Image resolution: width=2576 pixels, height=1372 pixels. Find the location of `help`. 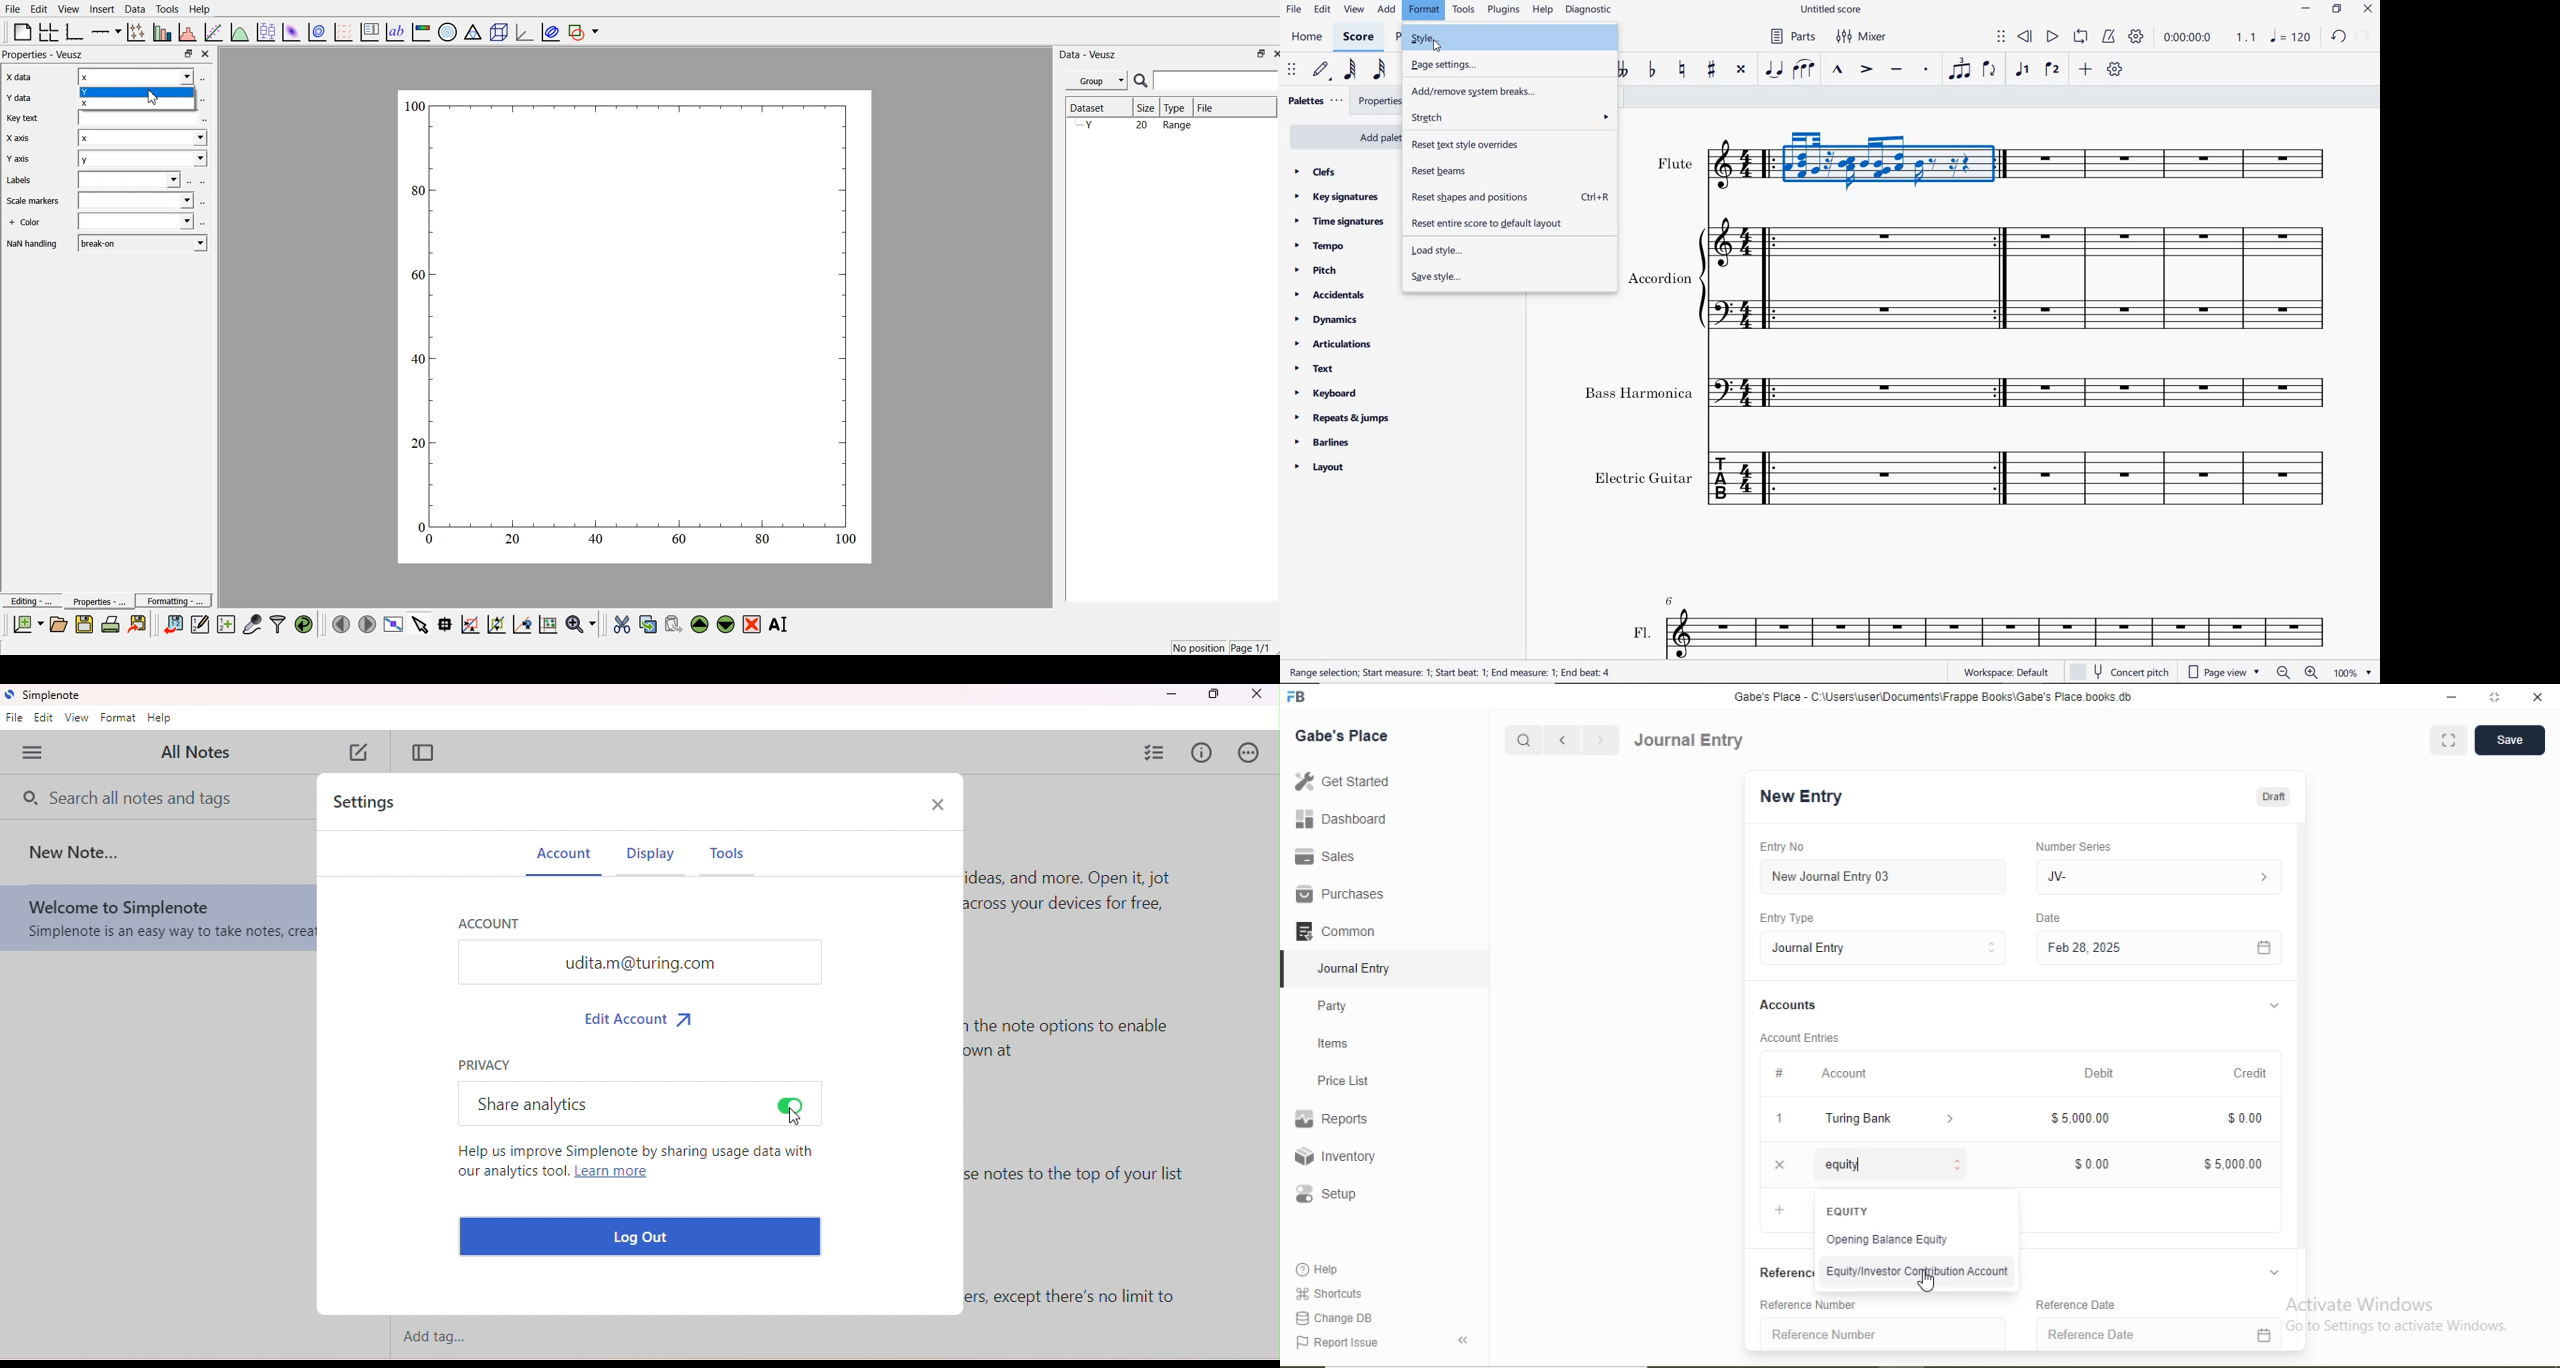

help is located at coordinates (160, 719).